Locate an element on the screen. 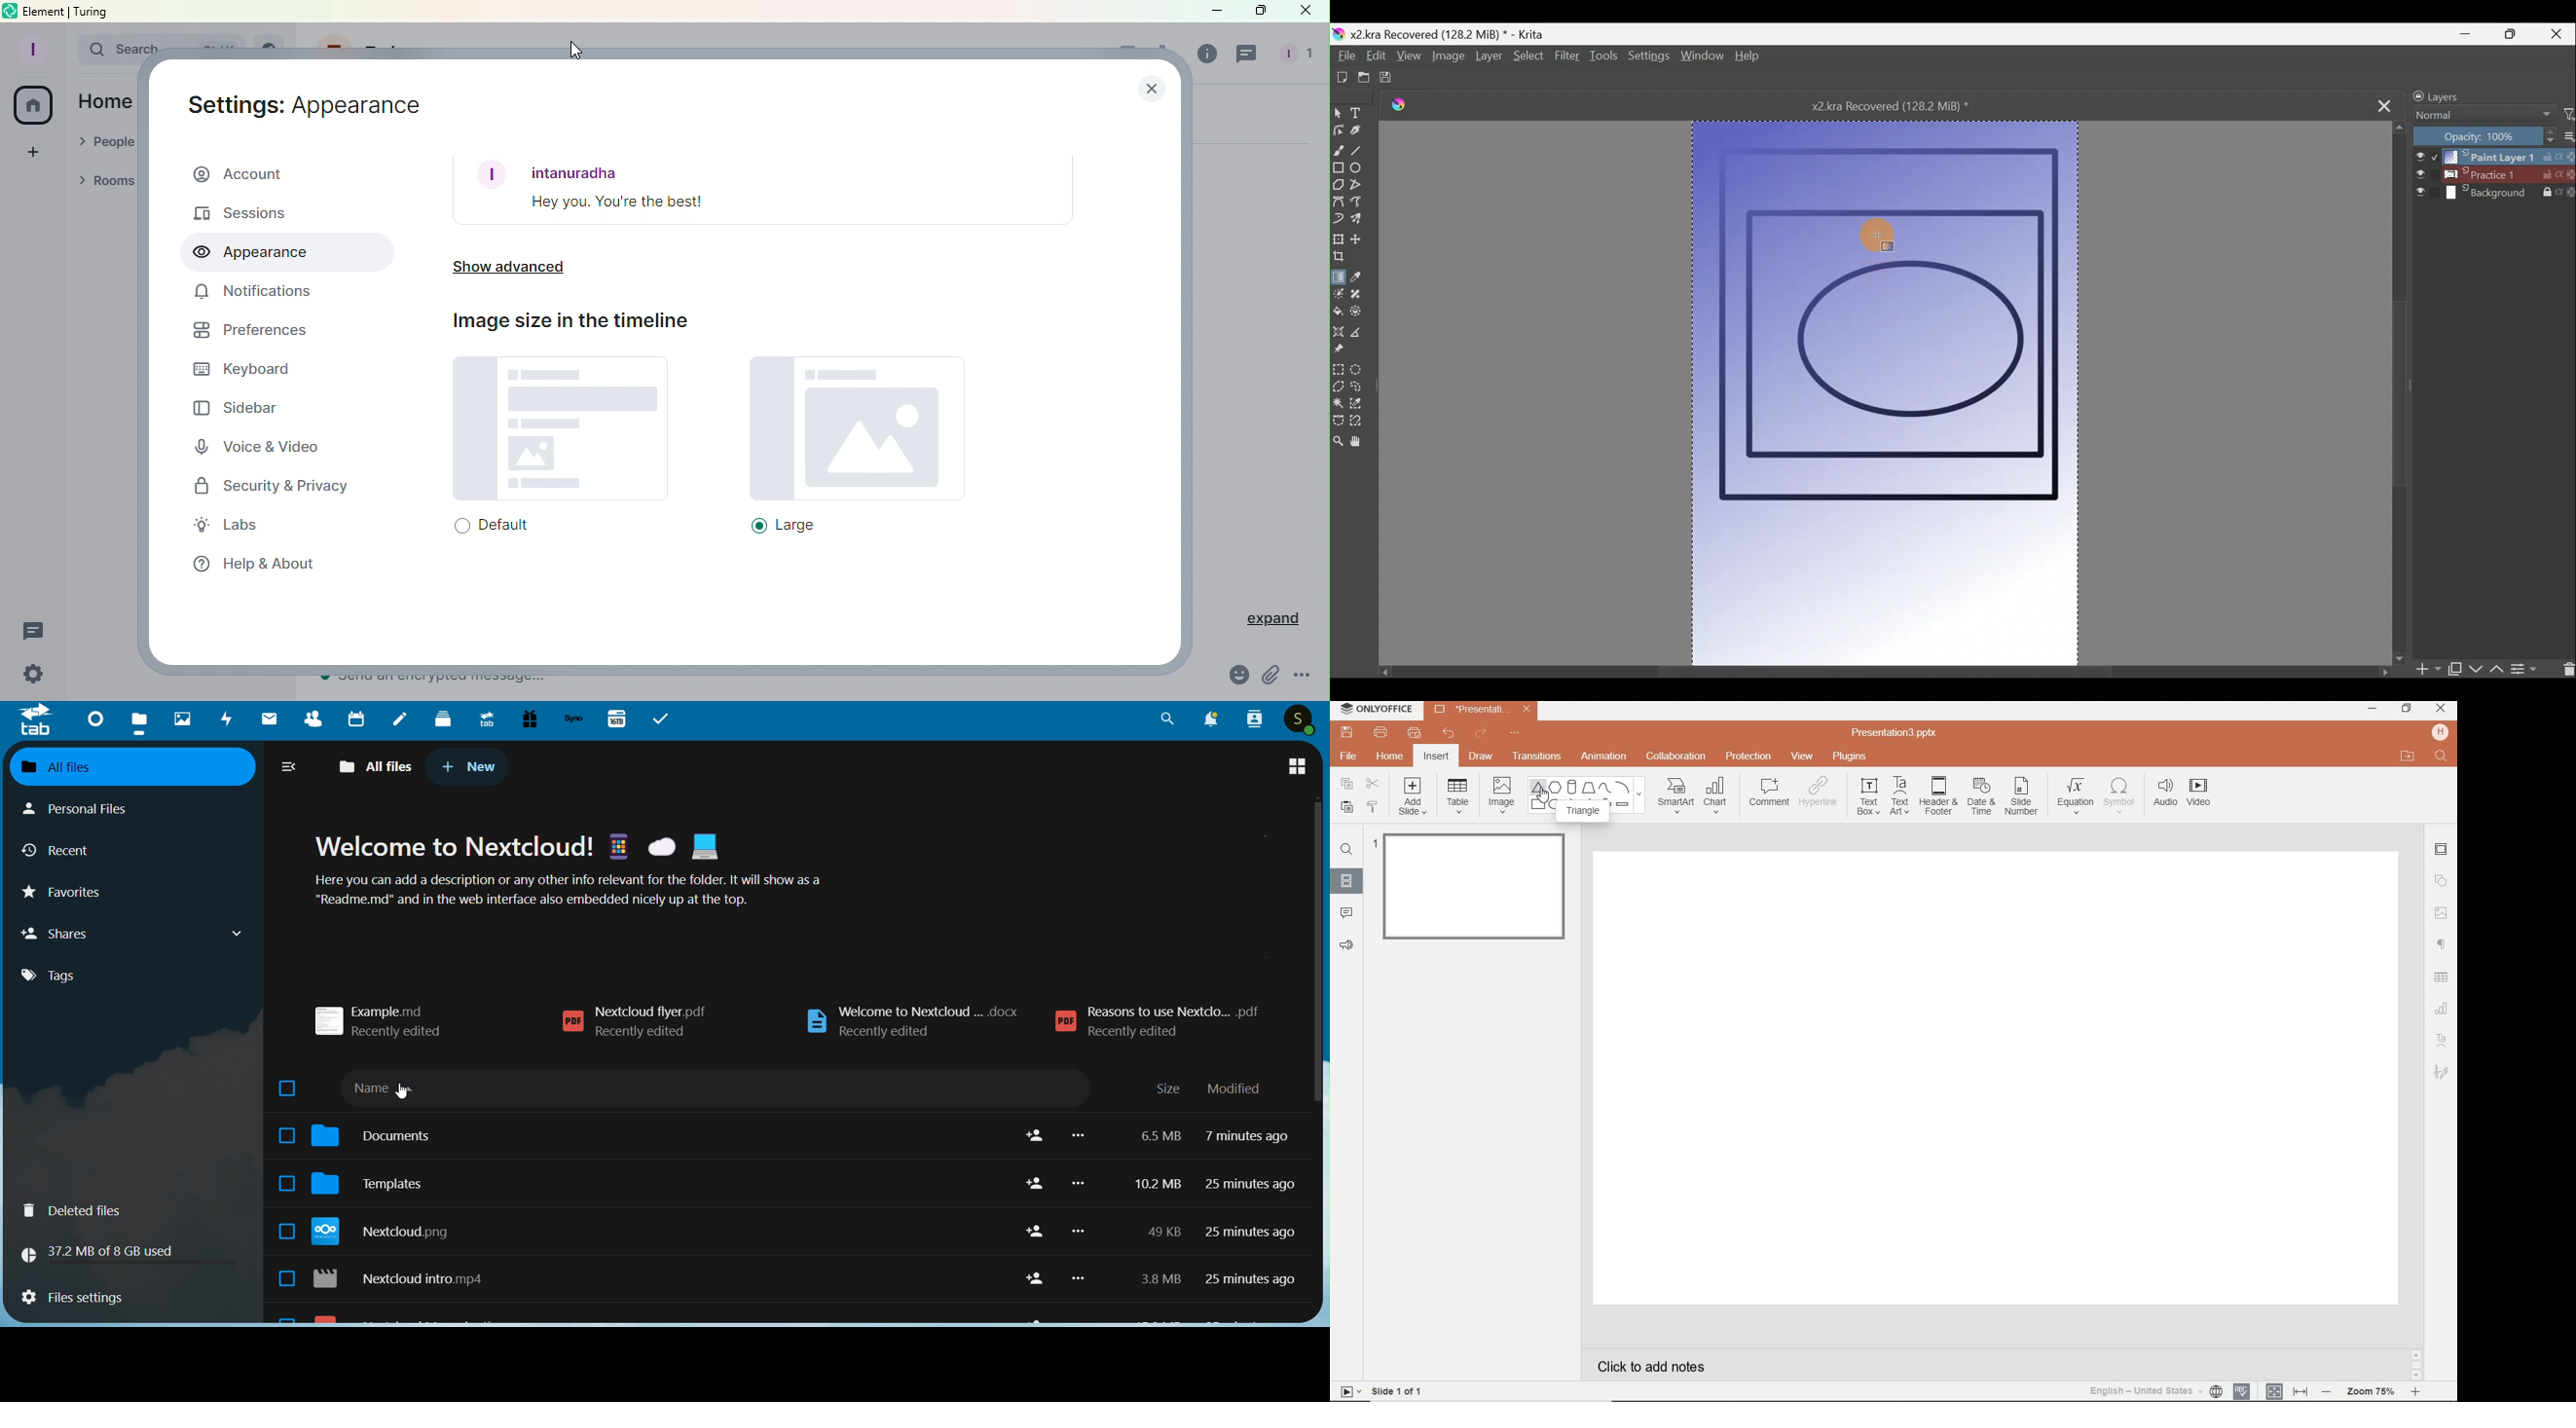 This screenshot has width=2576, height=1428. Contacts is located at coordinates (1253, 719).